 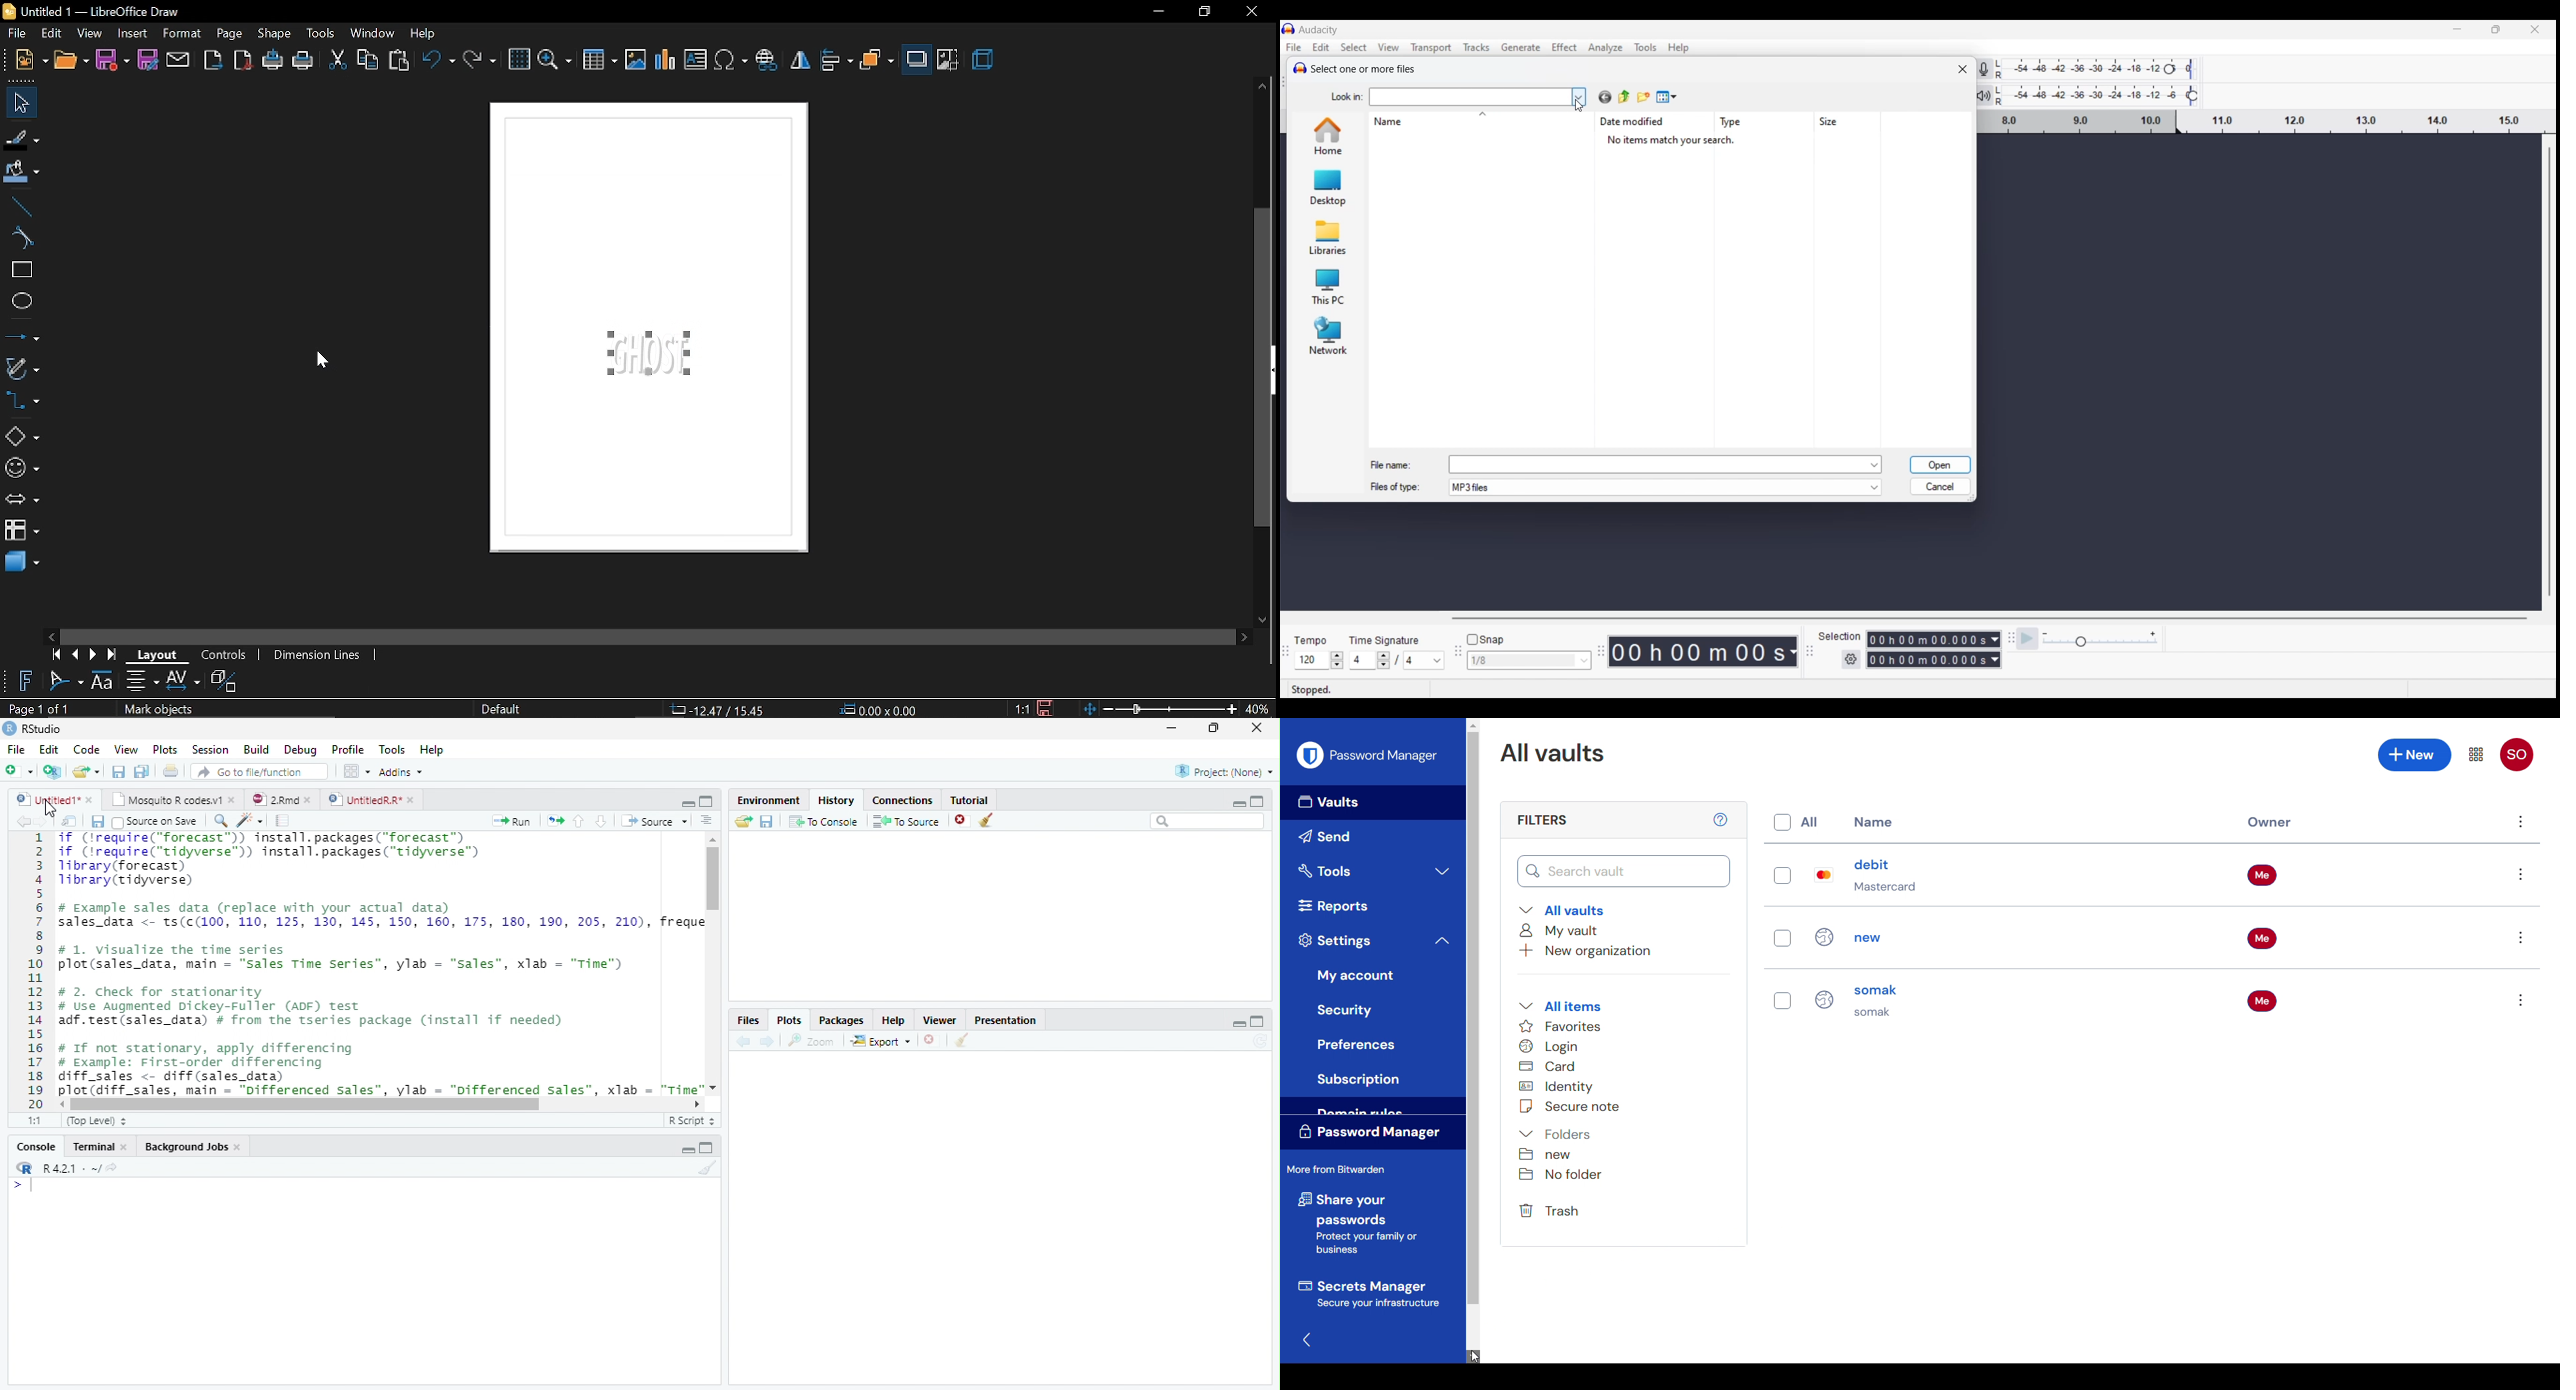 What do you see at coordinates (1204, 12) in the screenshot?
I see `restore down` at bounding box center [1204, 12].